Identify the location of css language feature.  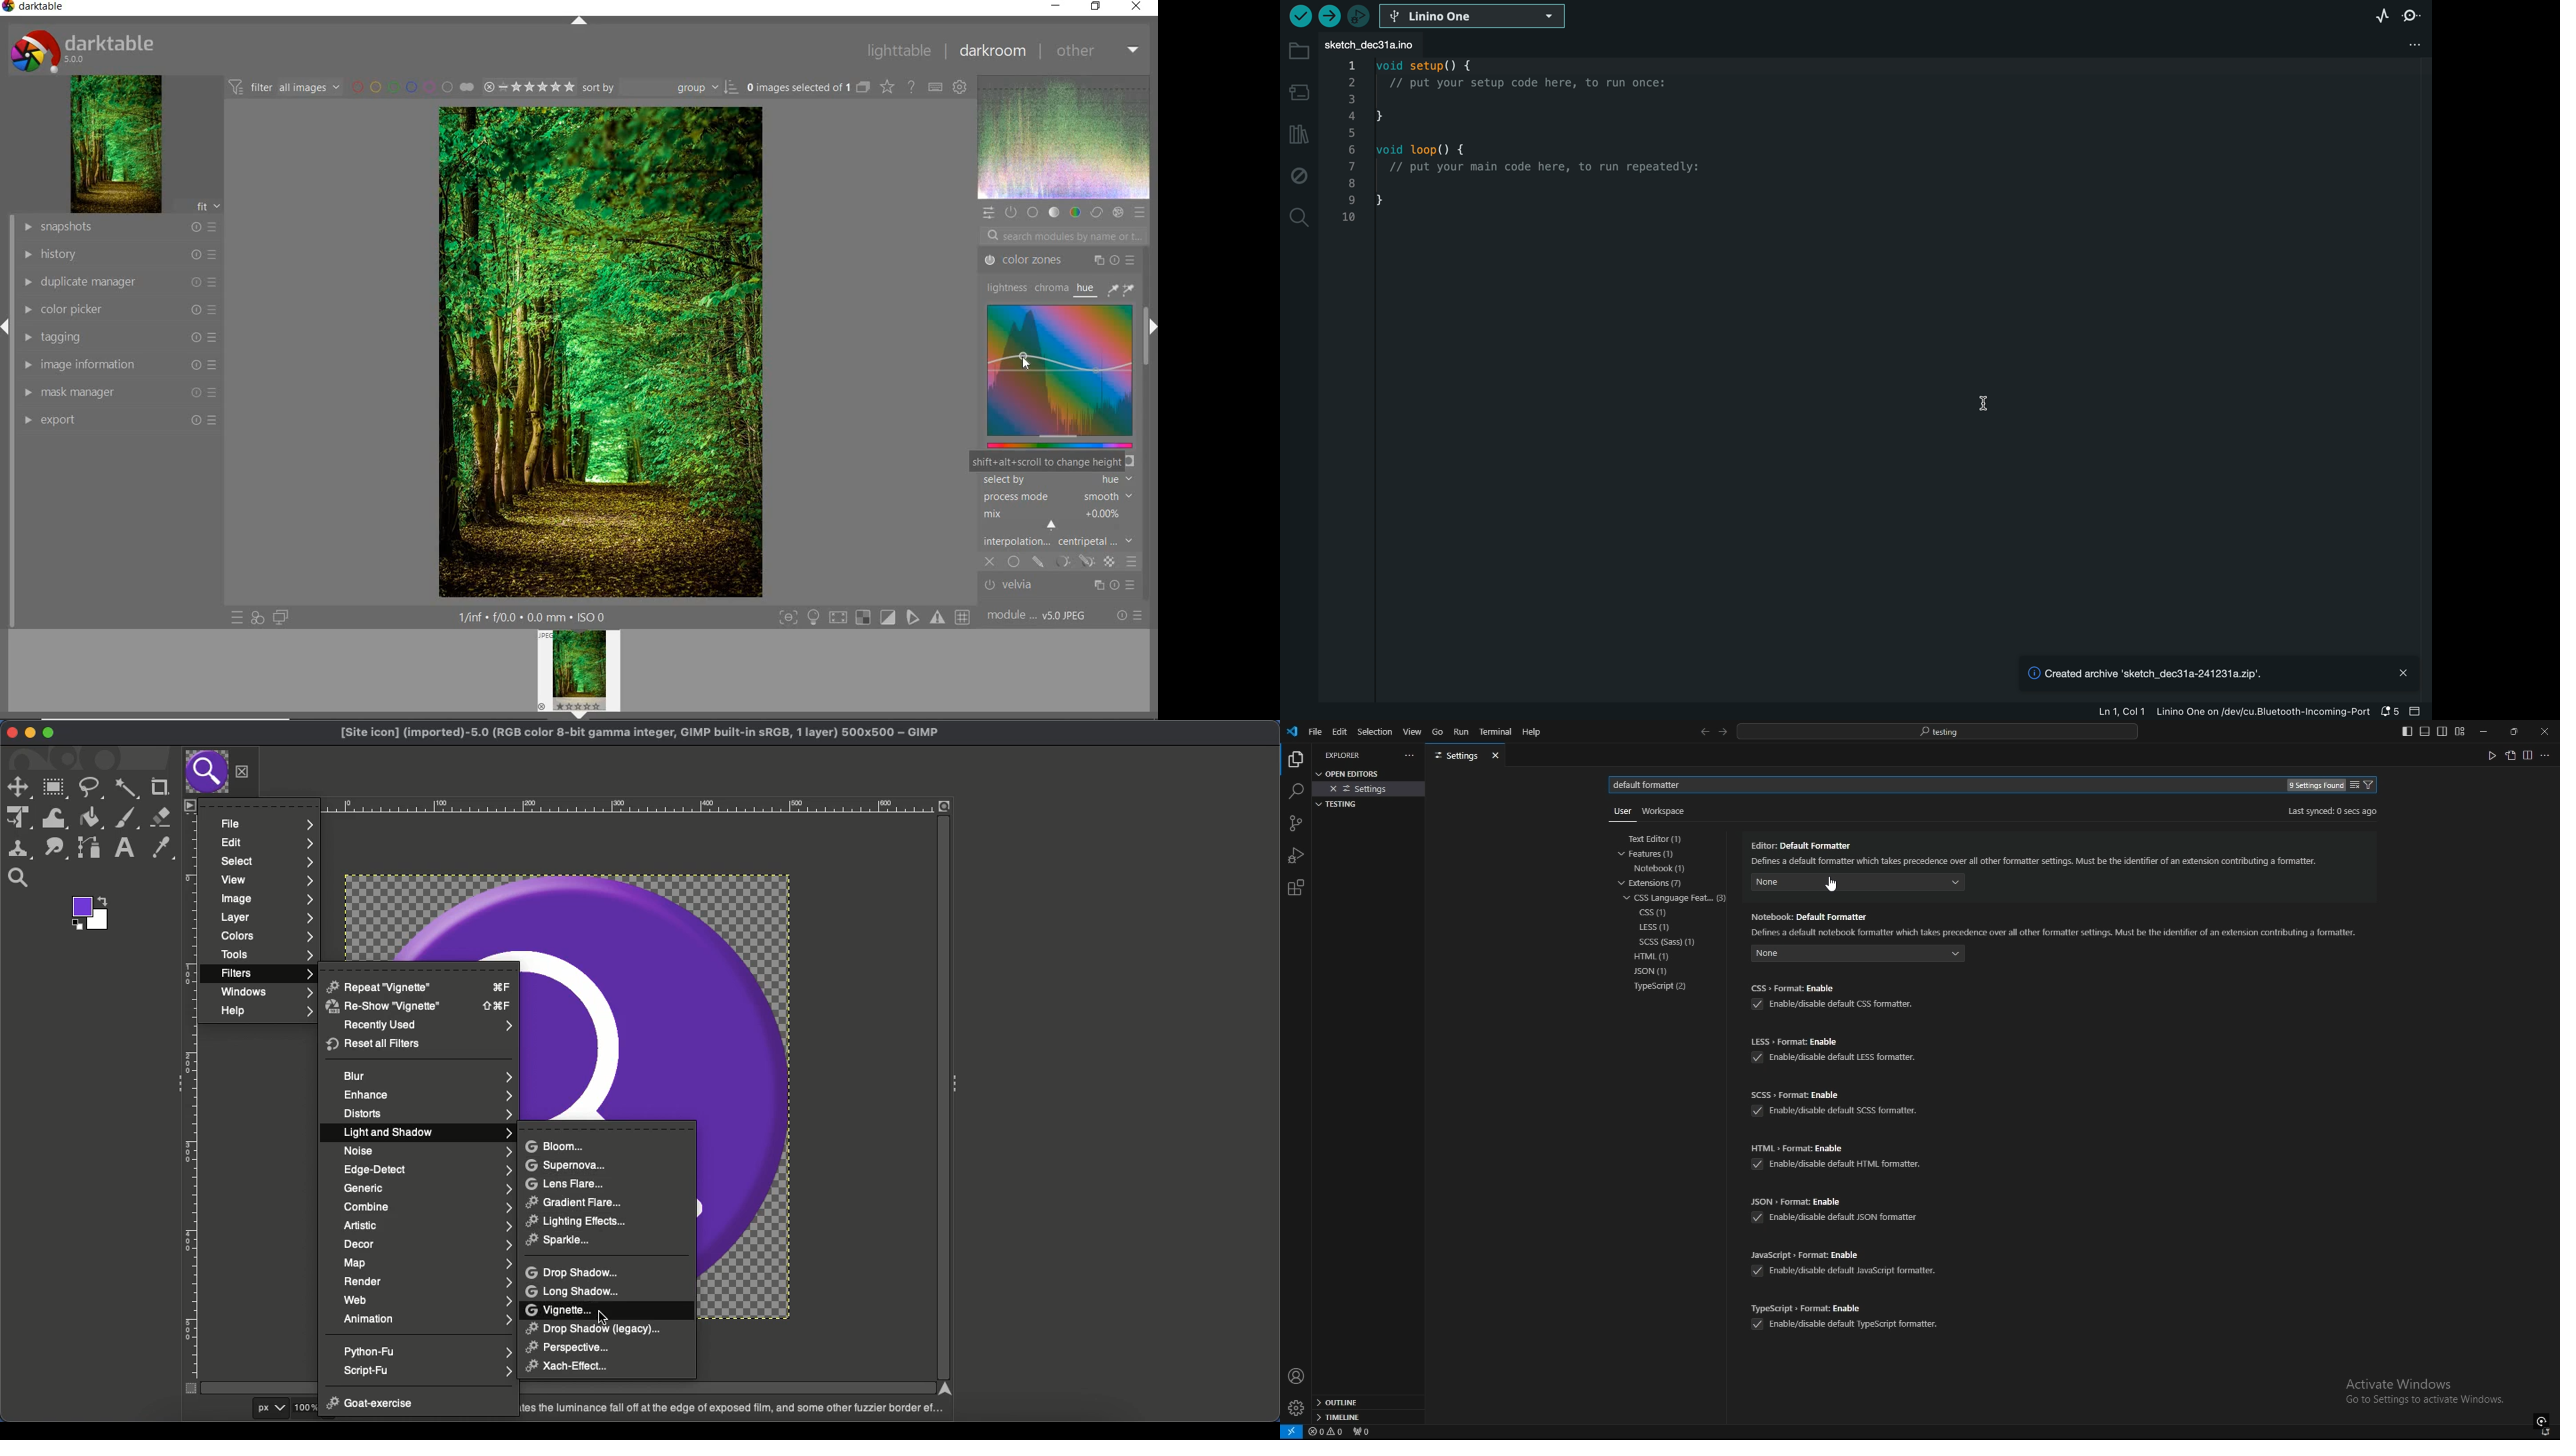
(1678, 897).